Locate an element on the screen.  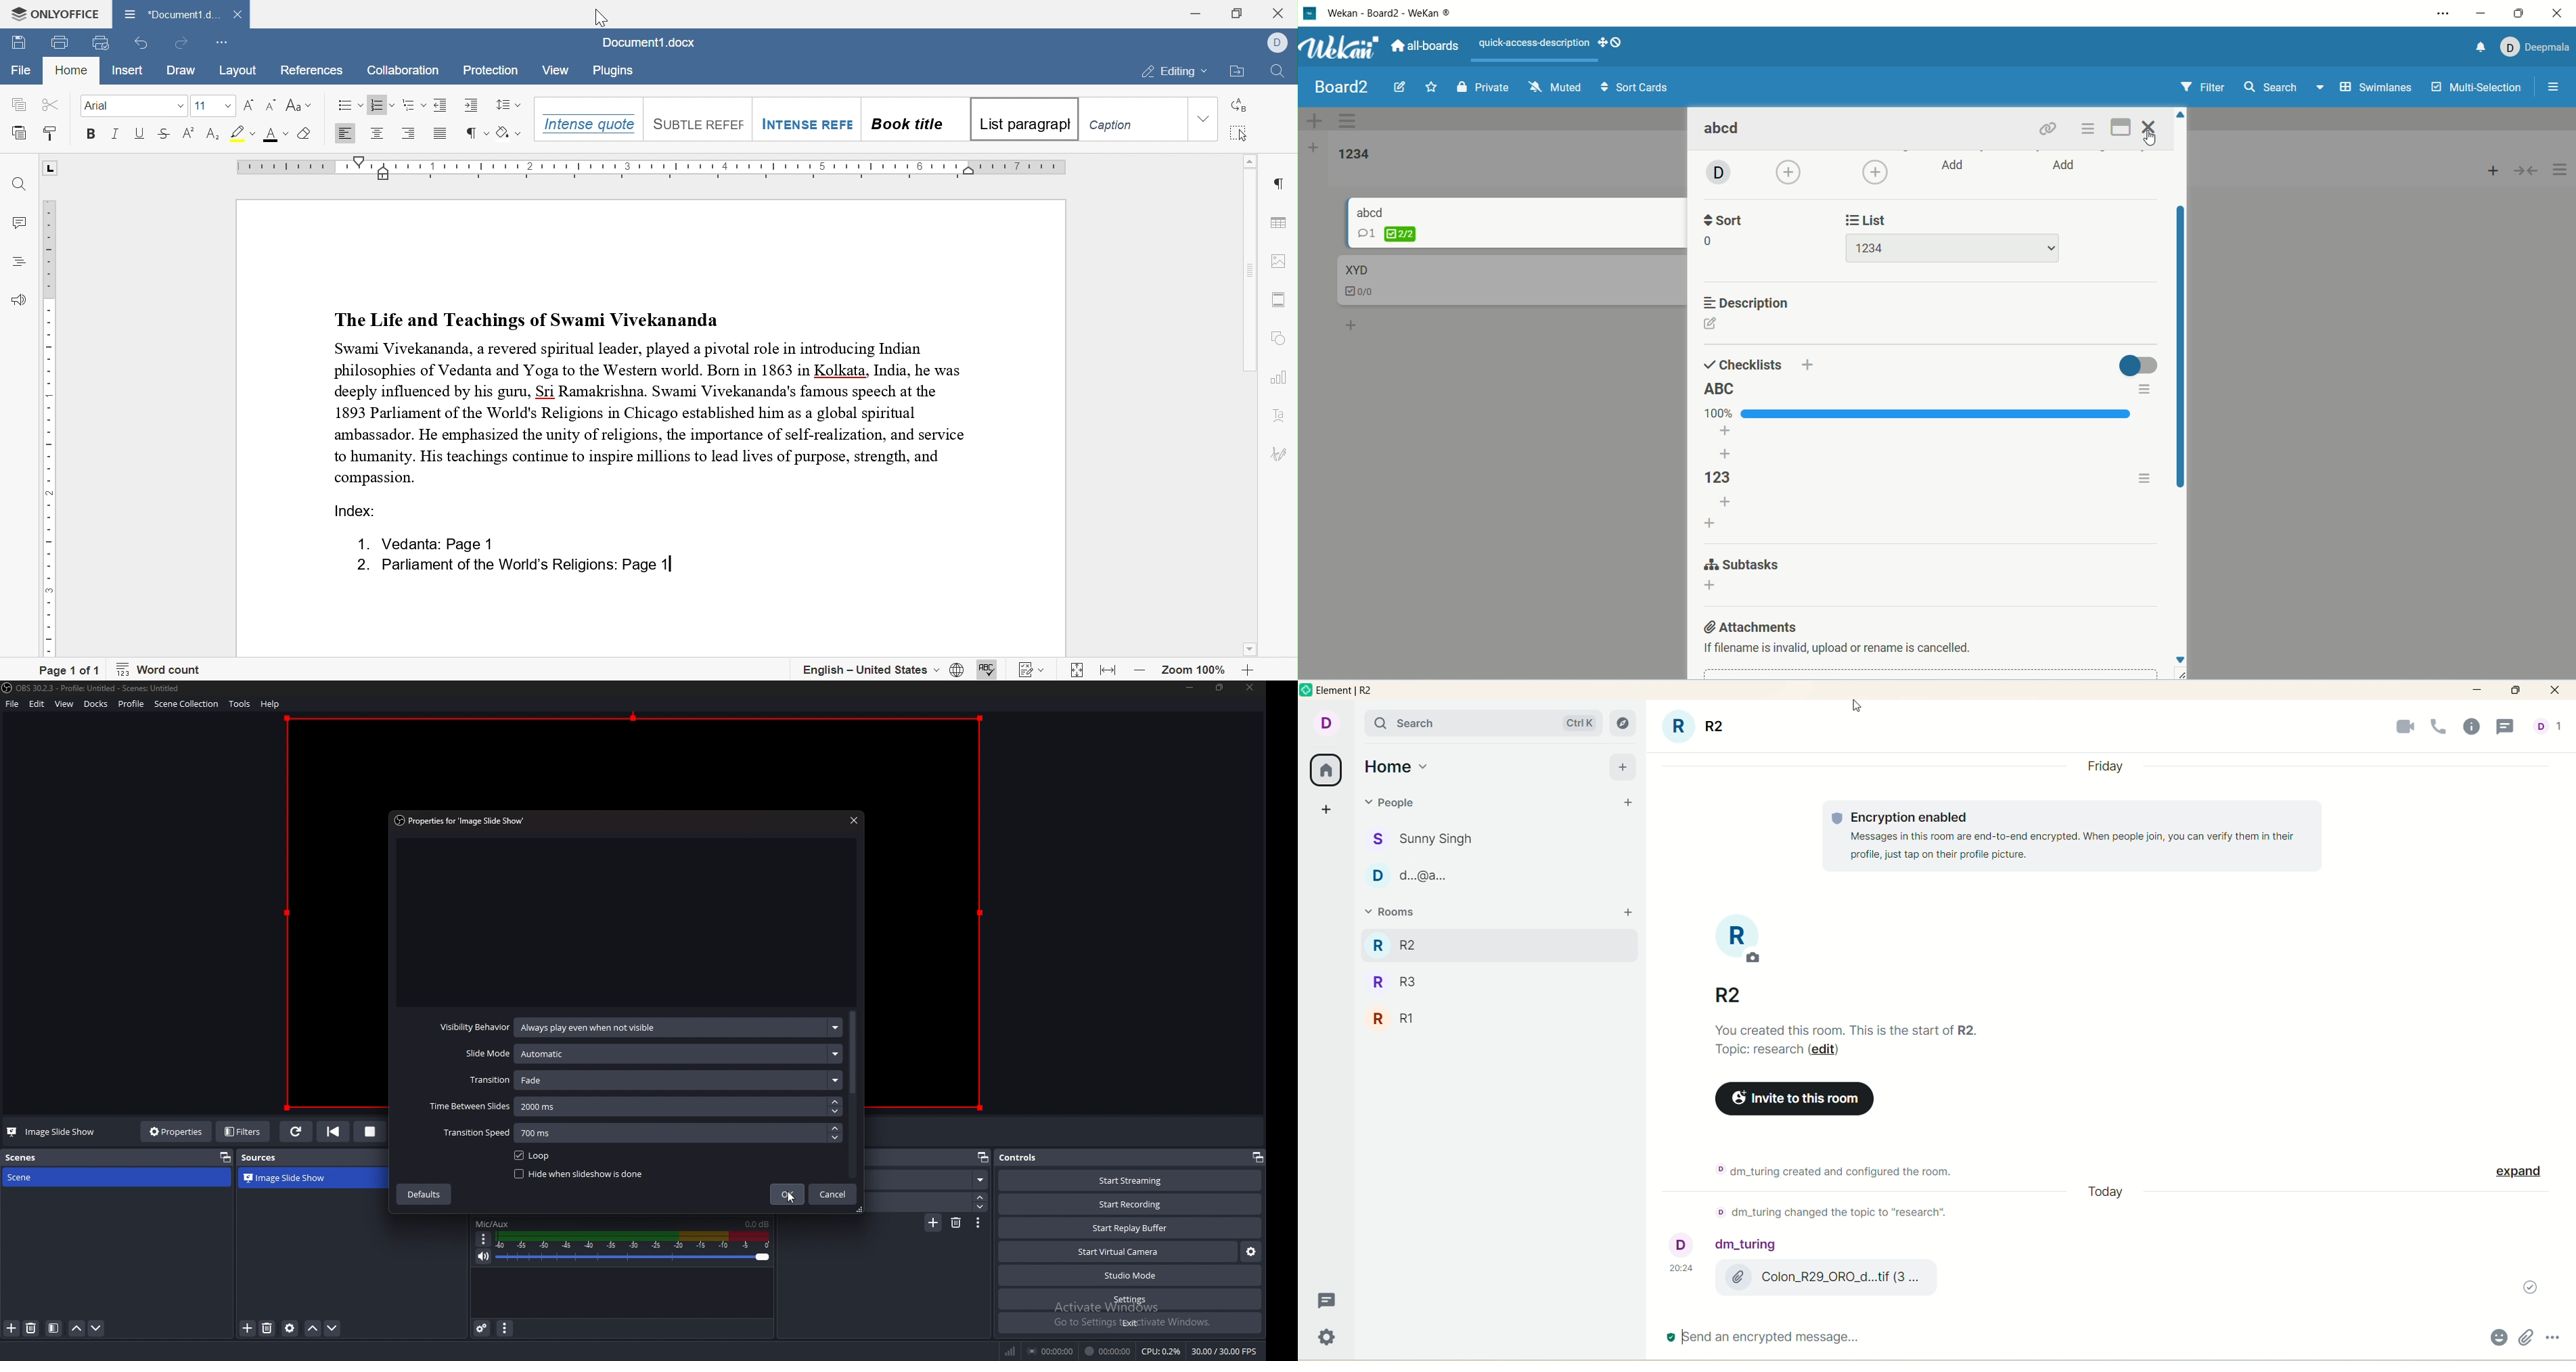
align left is located at coordinates (343, 134).